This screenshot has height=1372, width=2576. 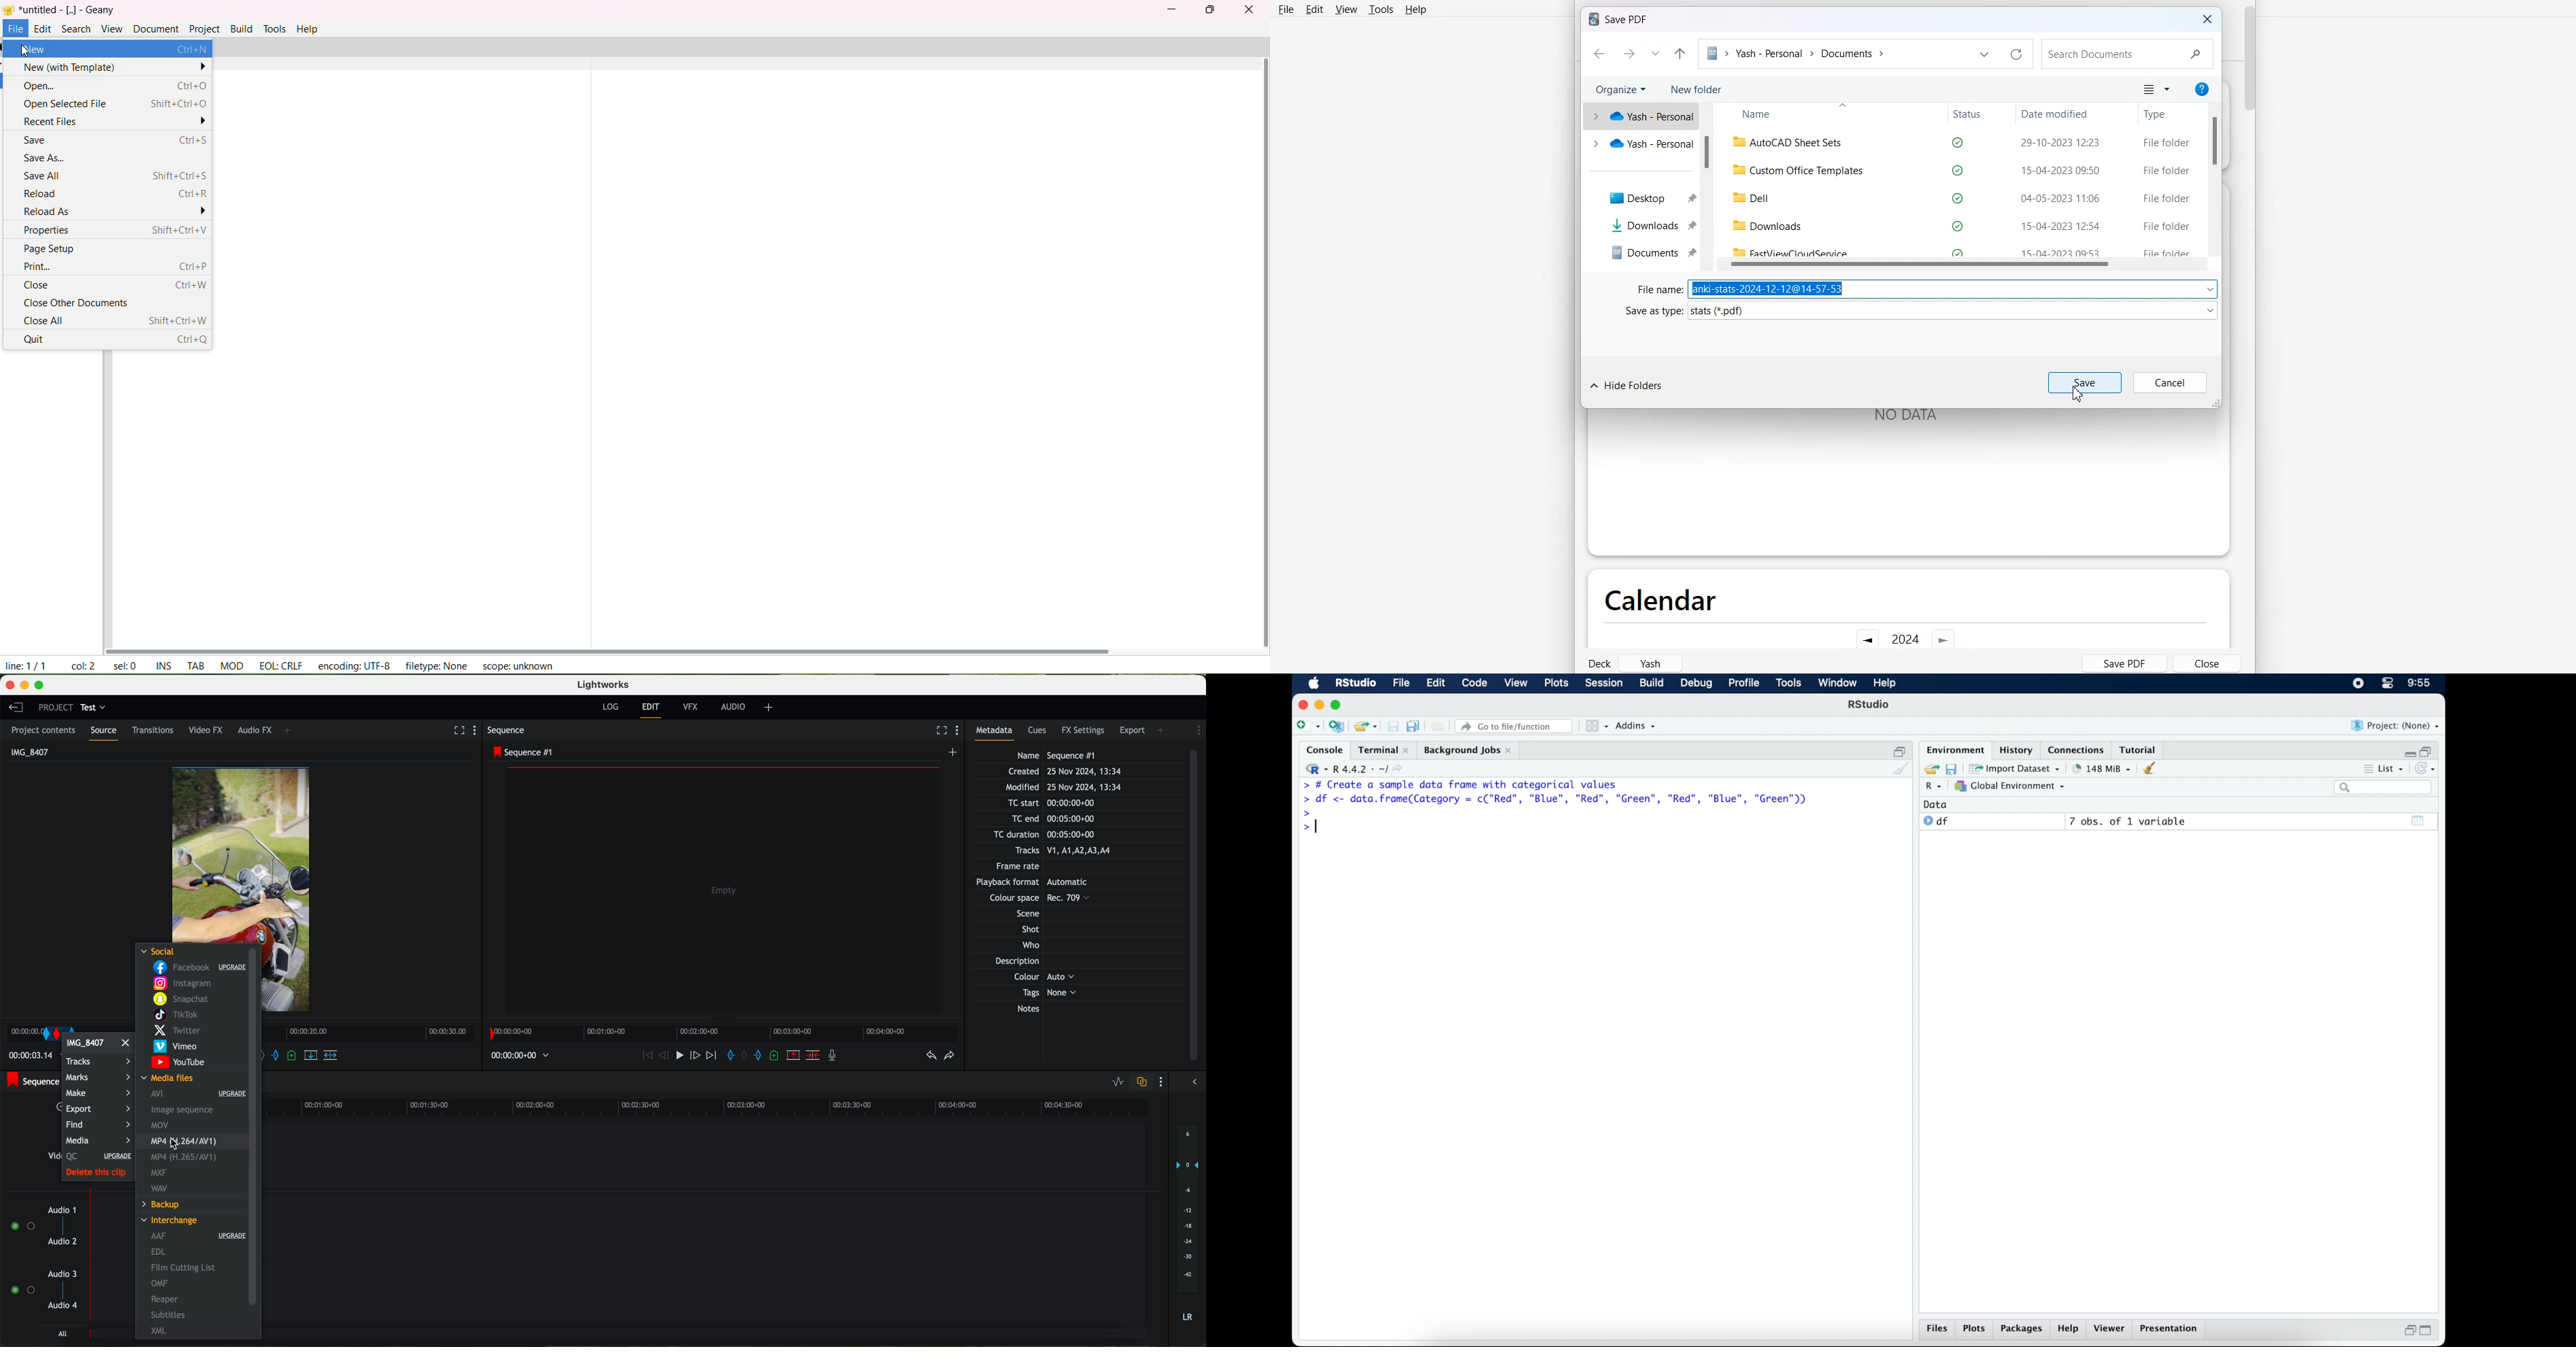 I want to click on Status, so click(x=1981, y=112).